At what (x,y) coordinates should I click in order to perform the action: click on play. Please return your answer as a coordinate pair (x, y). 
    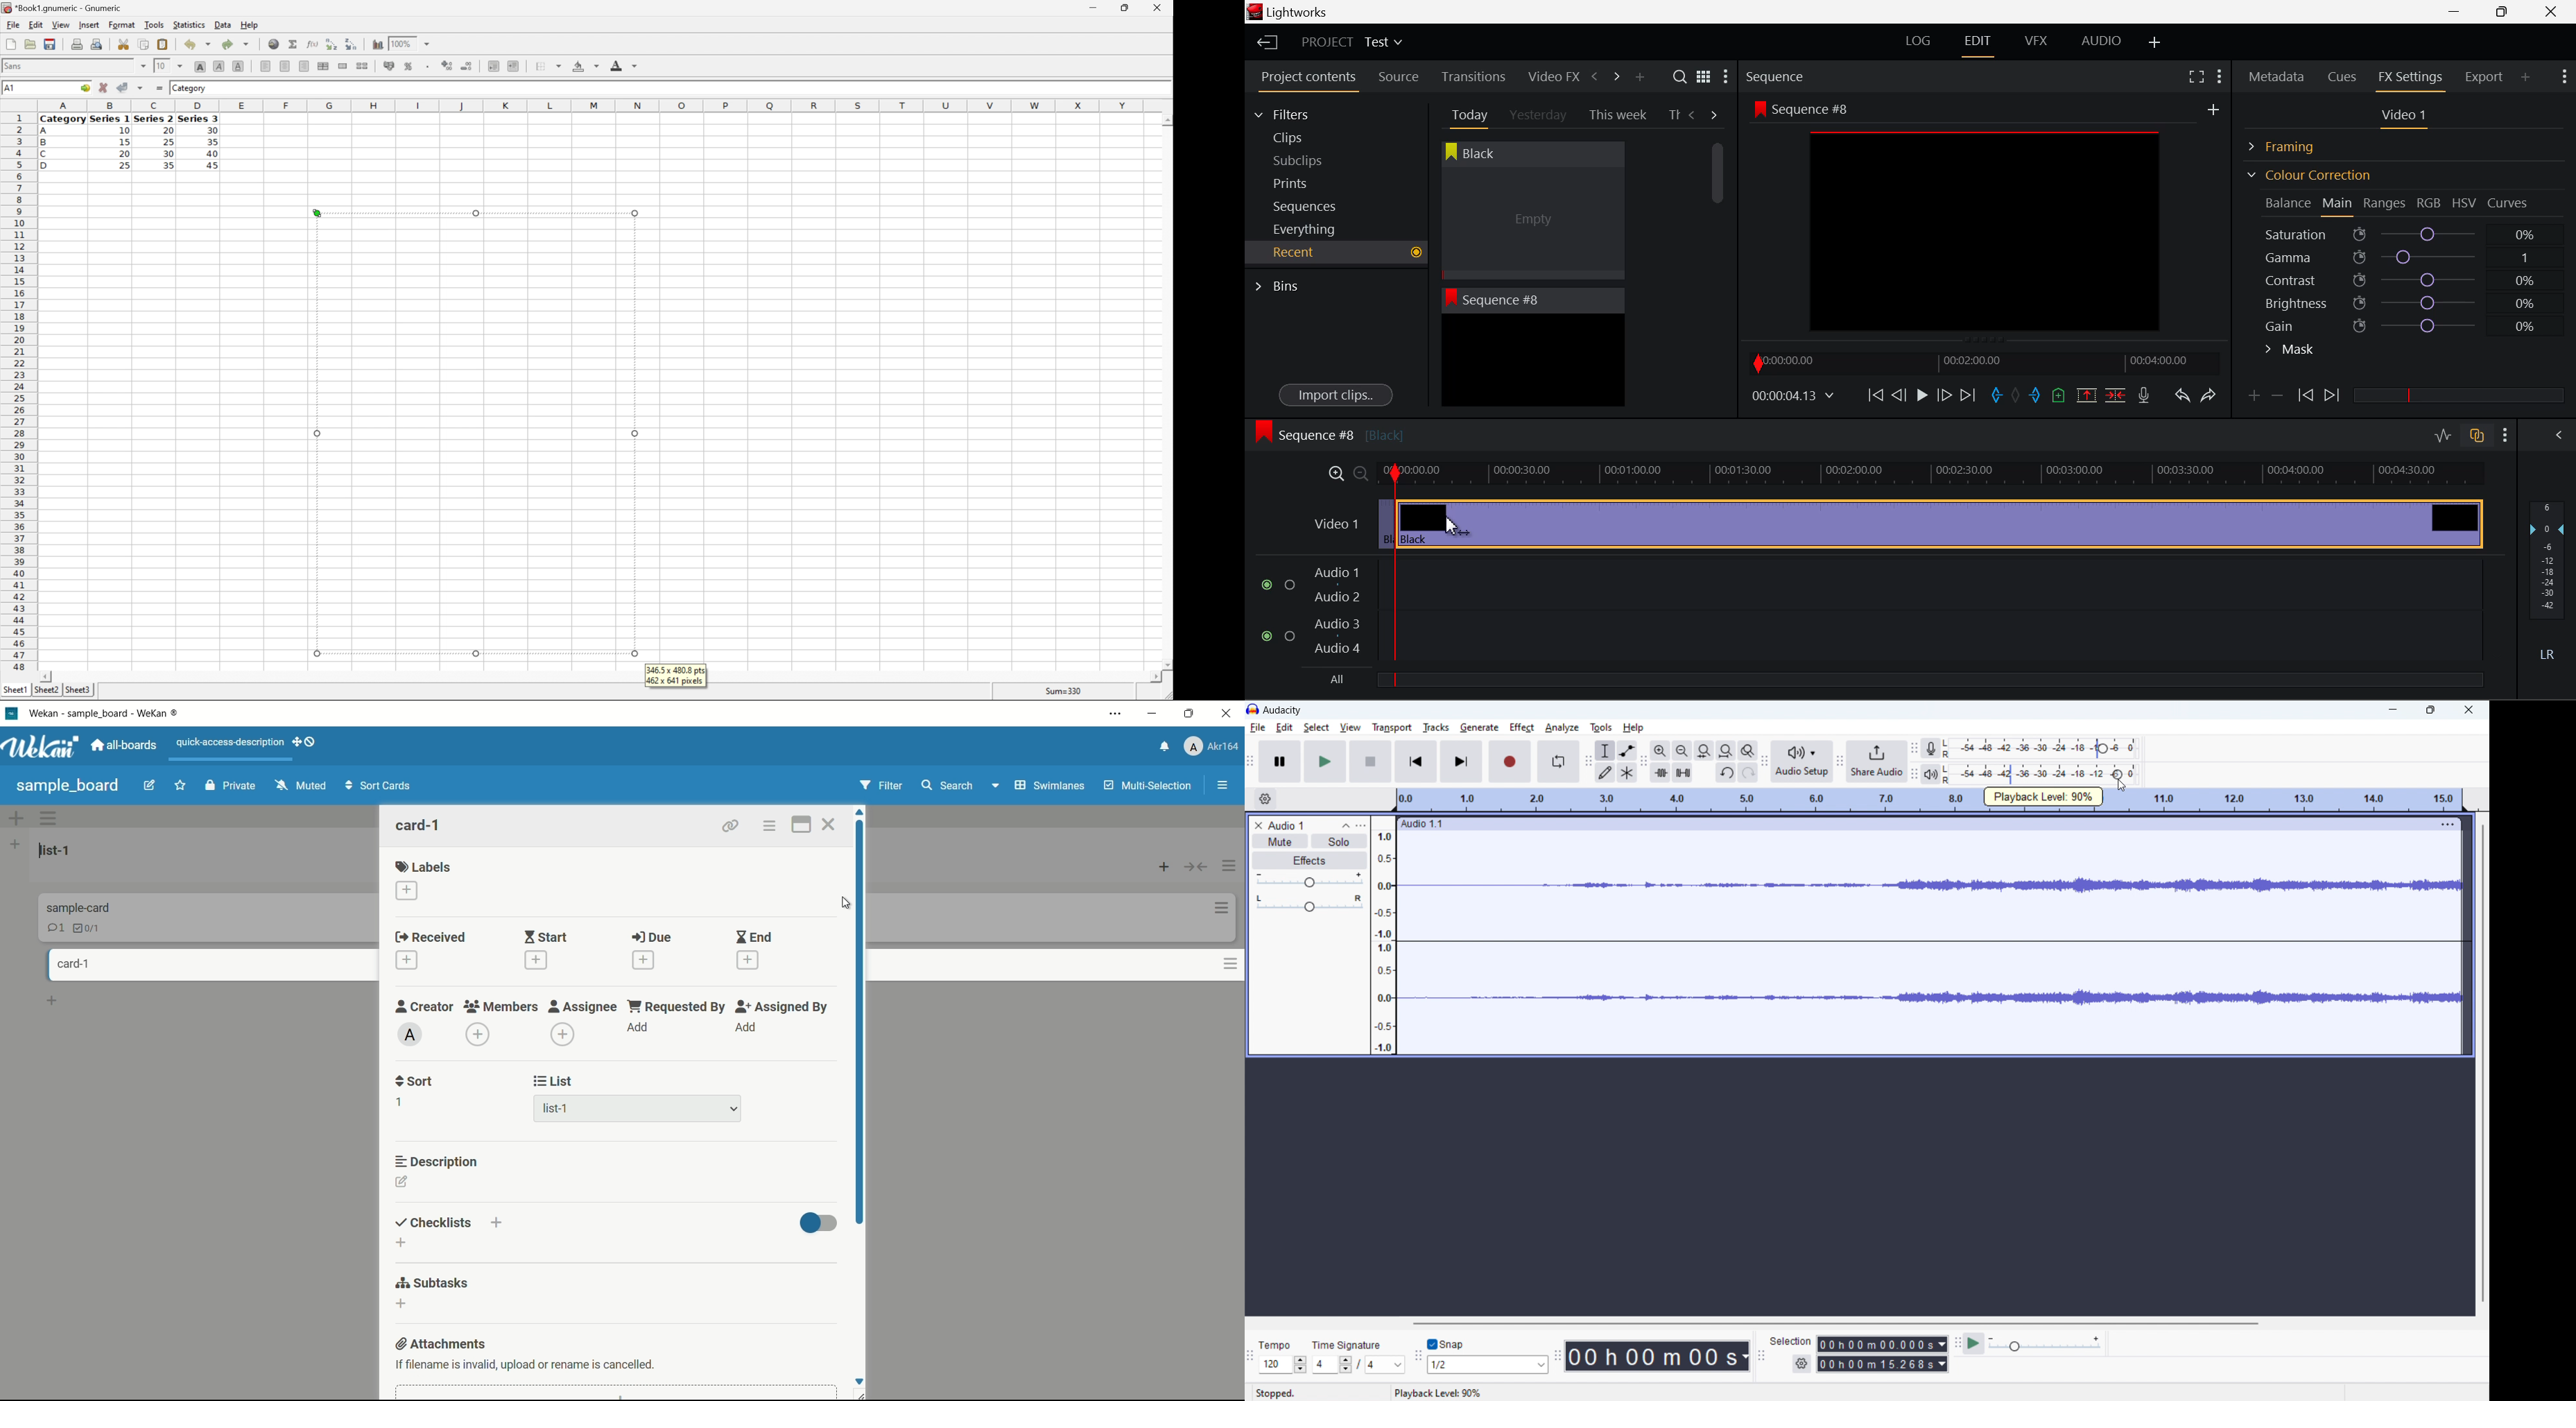
    Looking at the image, I should click on (1324, 761).